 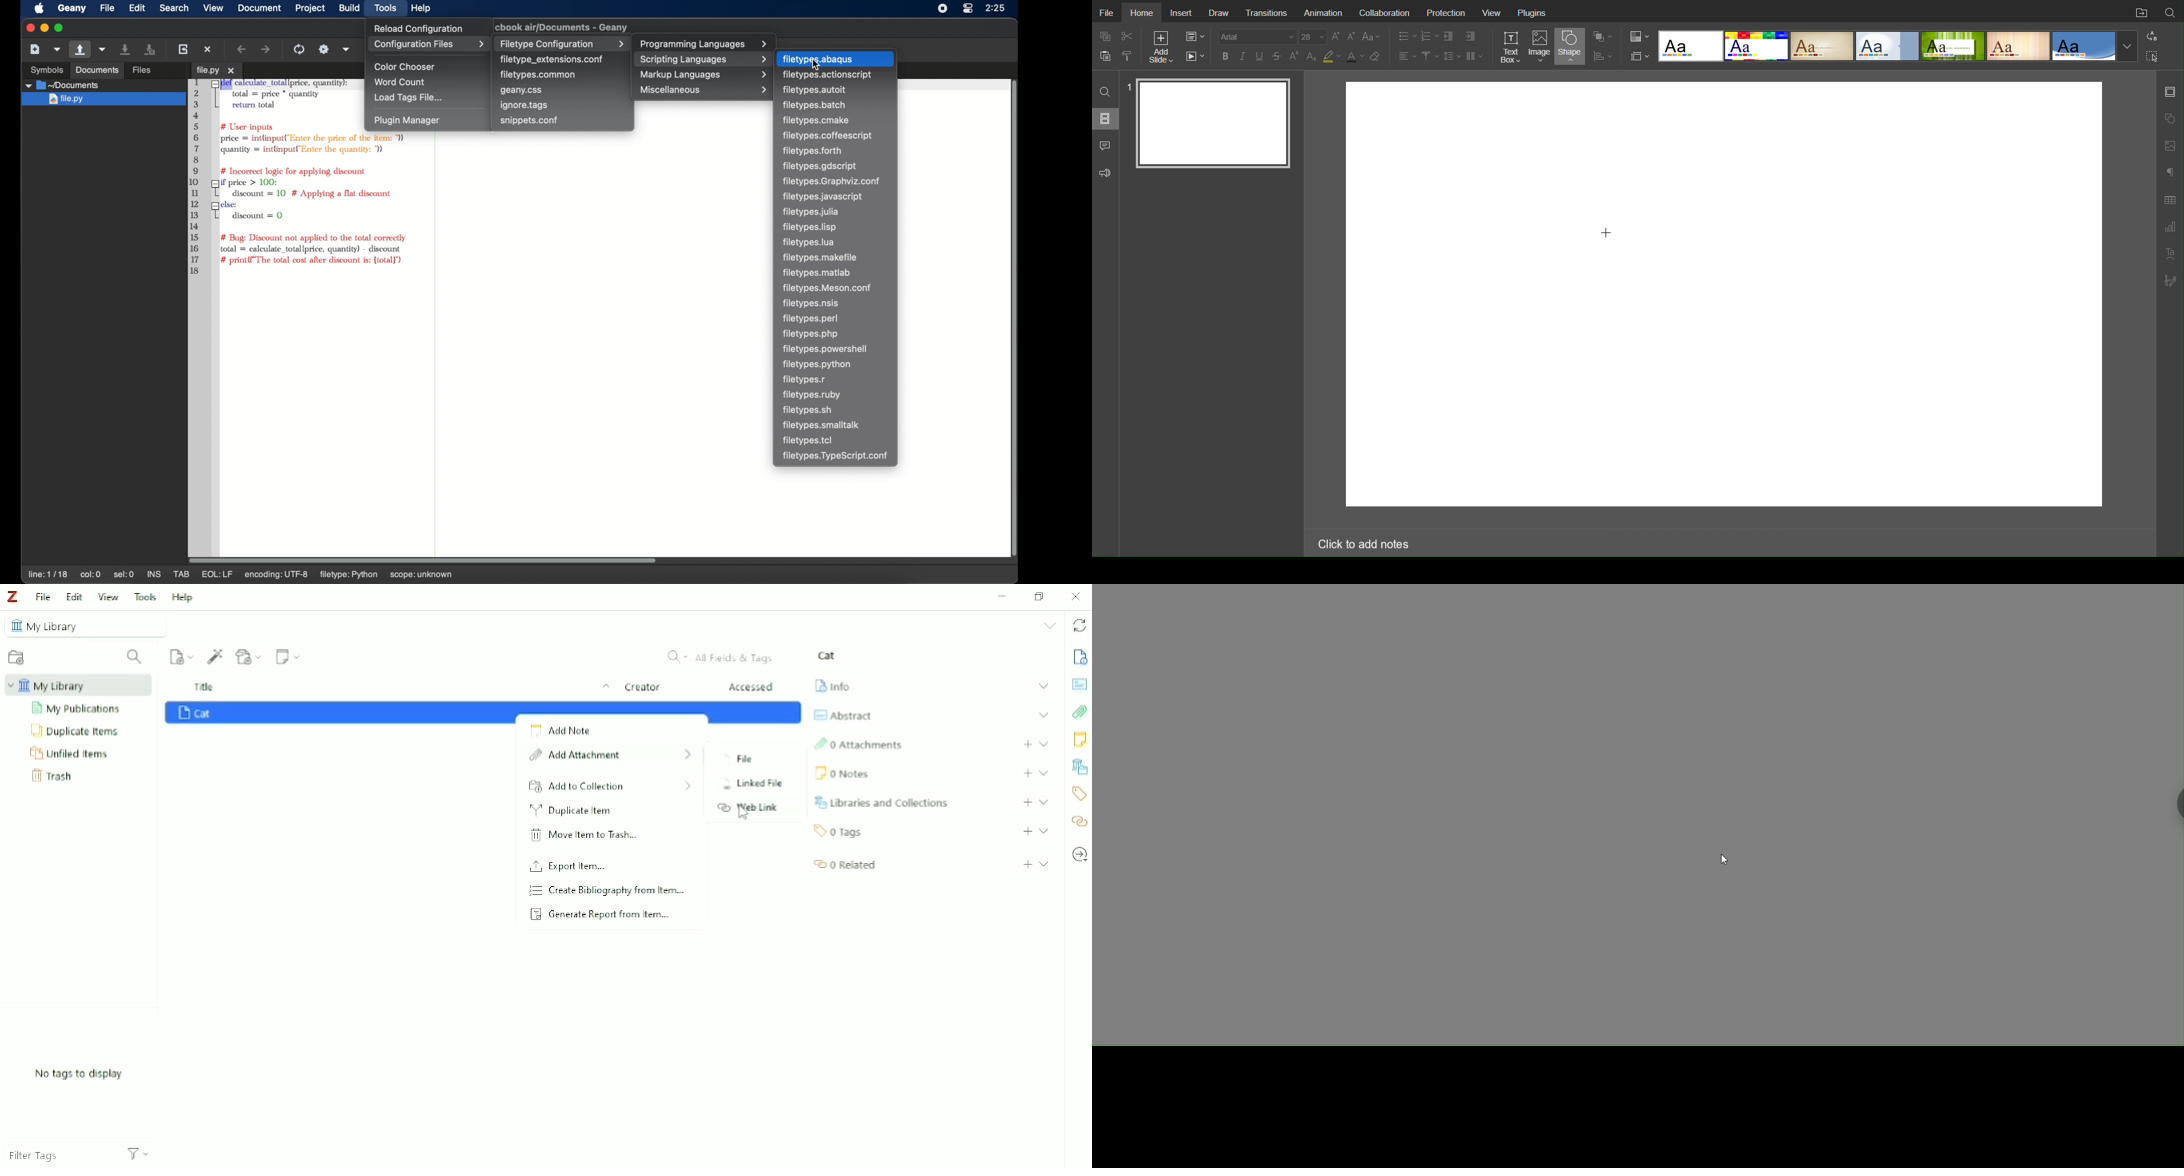 What do you see at coordinates (841, 715) in the screenshot?
I see `Abstract` at bounding box center [841, 715].